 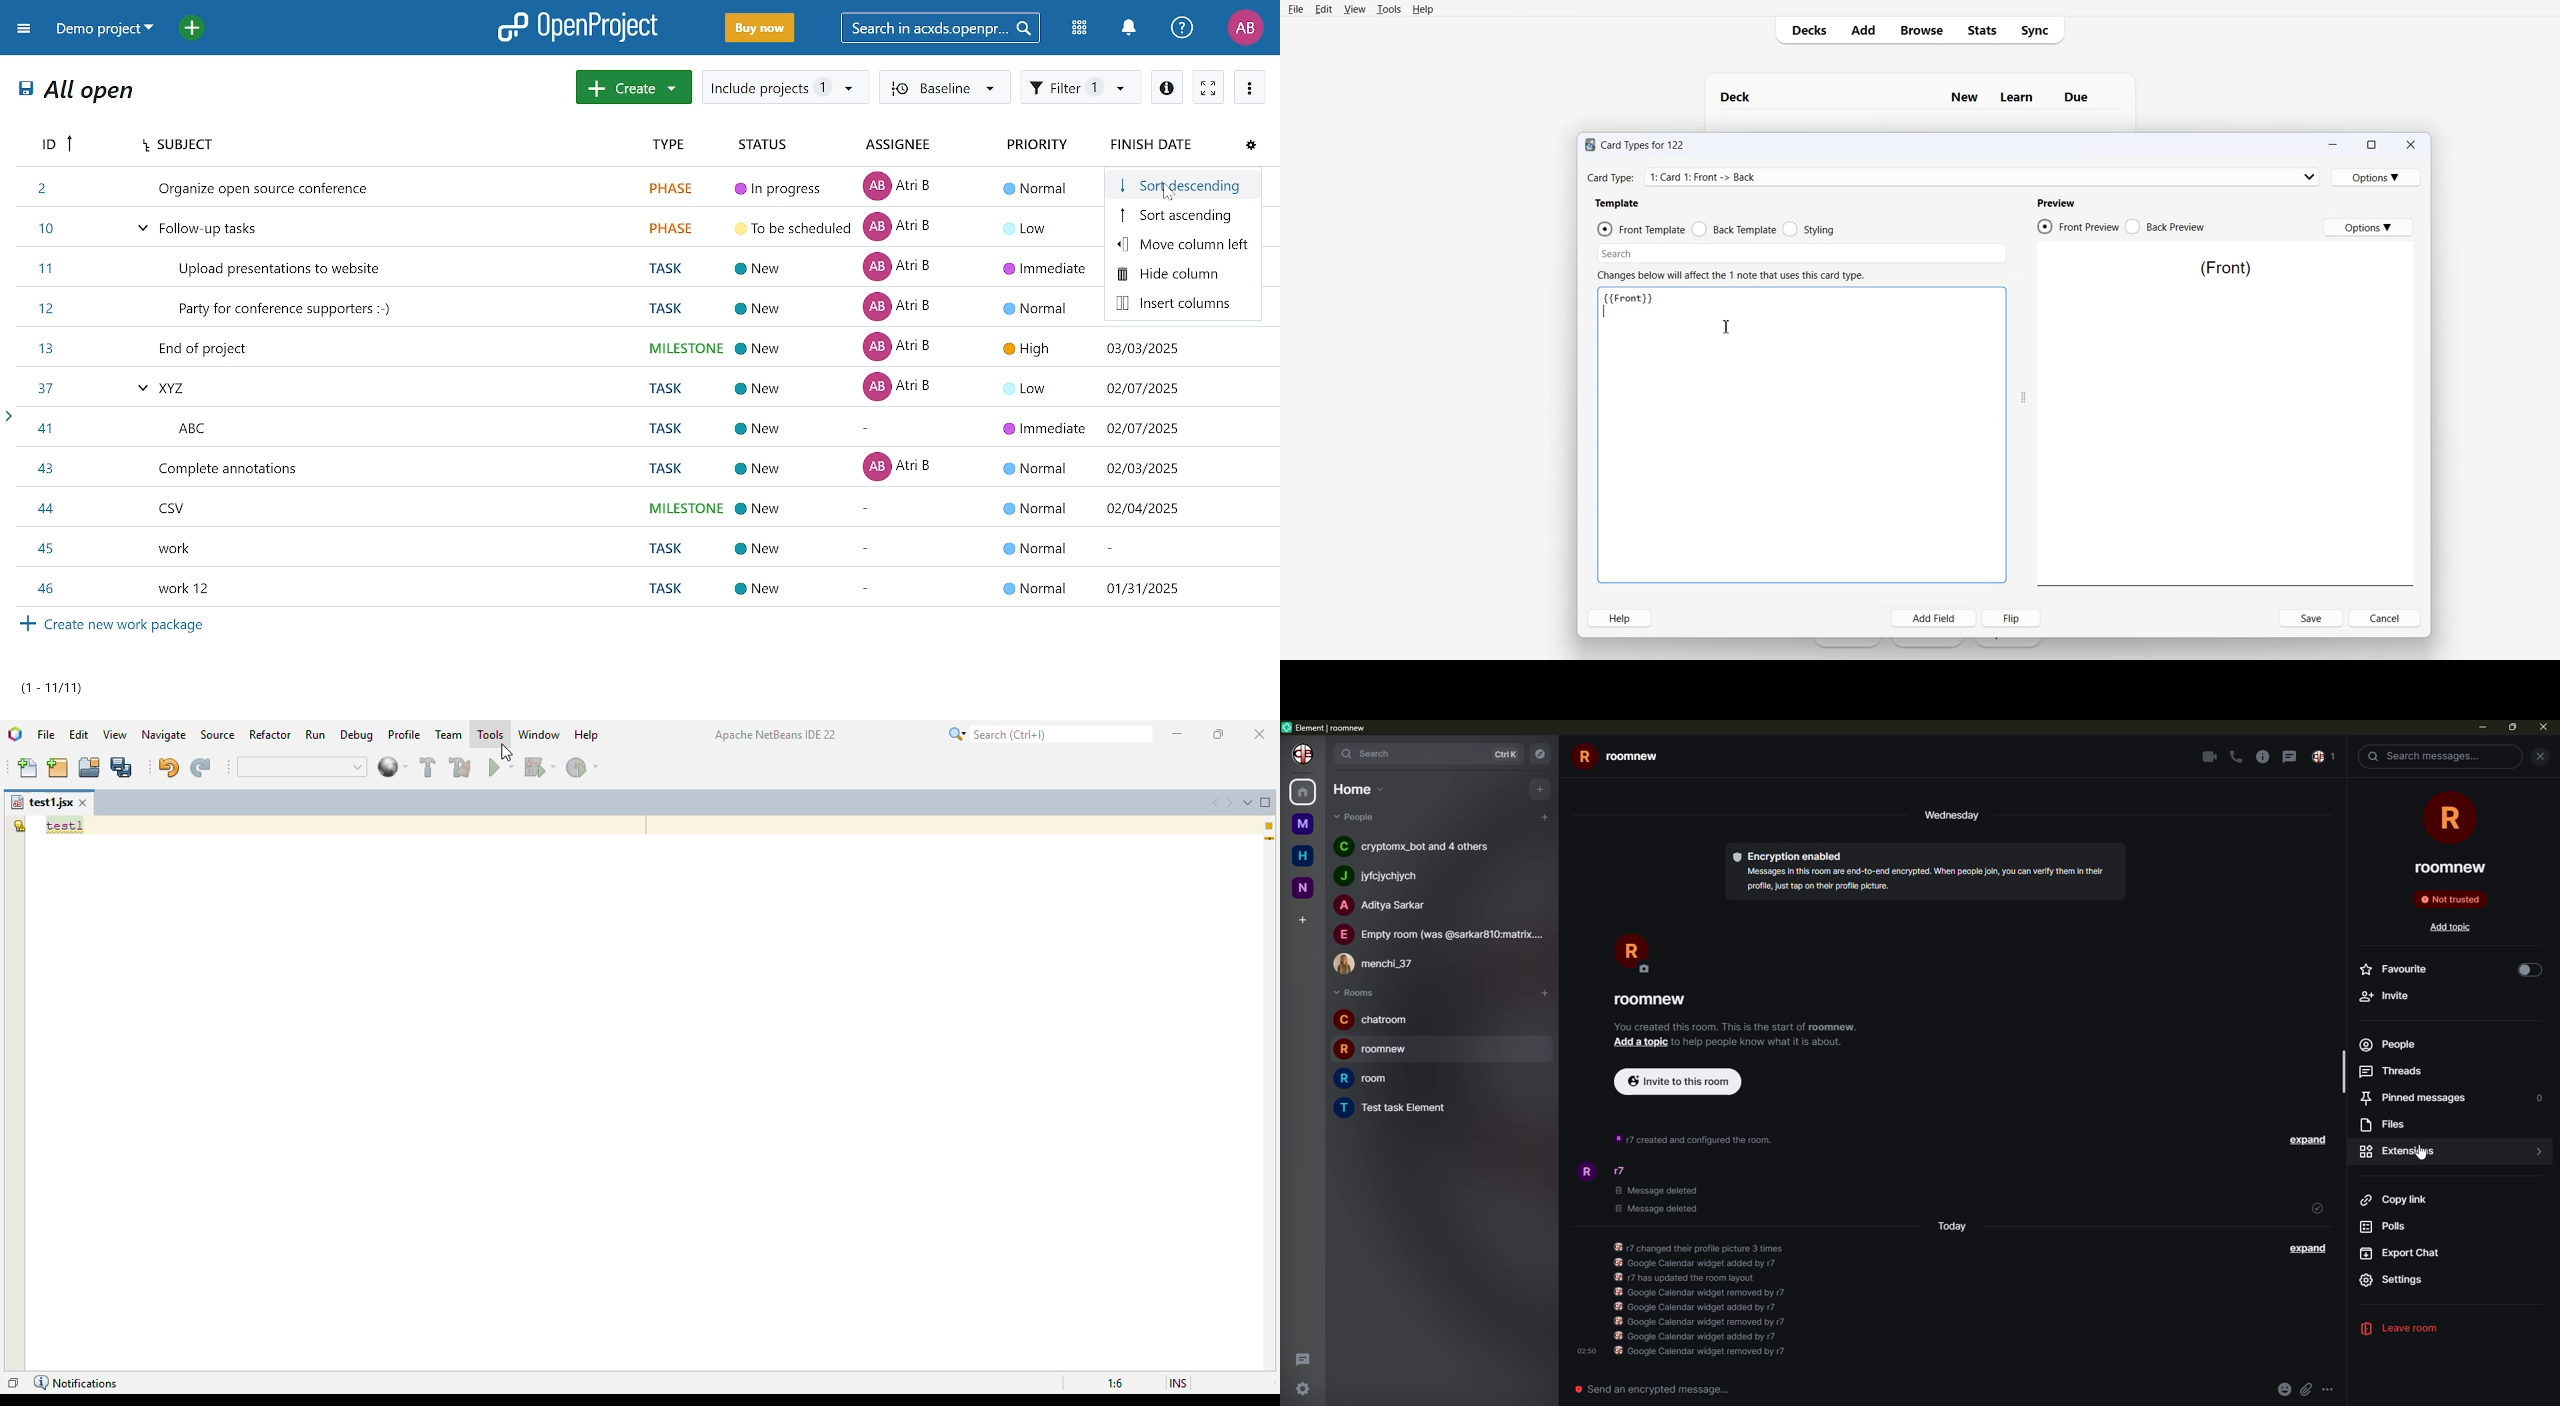 What do you see at coordinates (1659, 1391) in the screenshot?
I see `send an emergency message` at bounding box center [1659, 1391].